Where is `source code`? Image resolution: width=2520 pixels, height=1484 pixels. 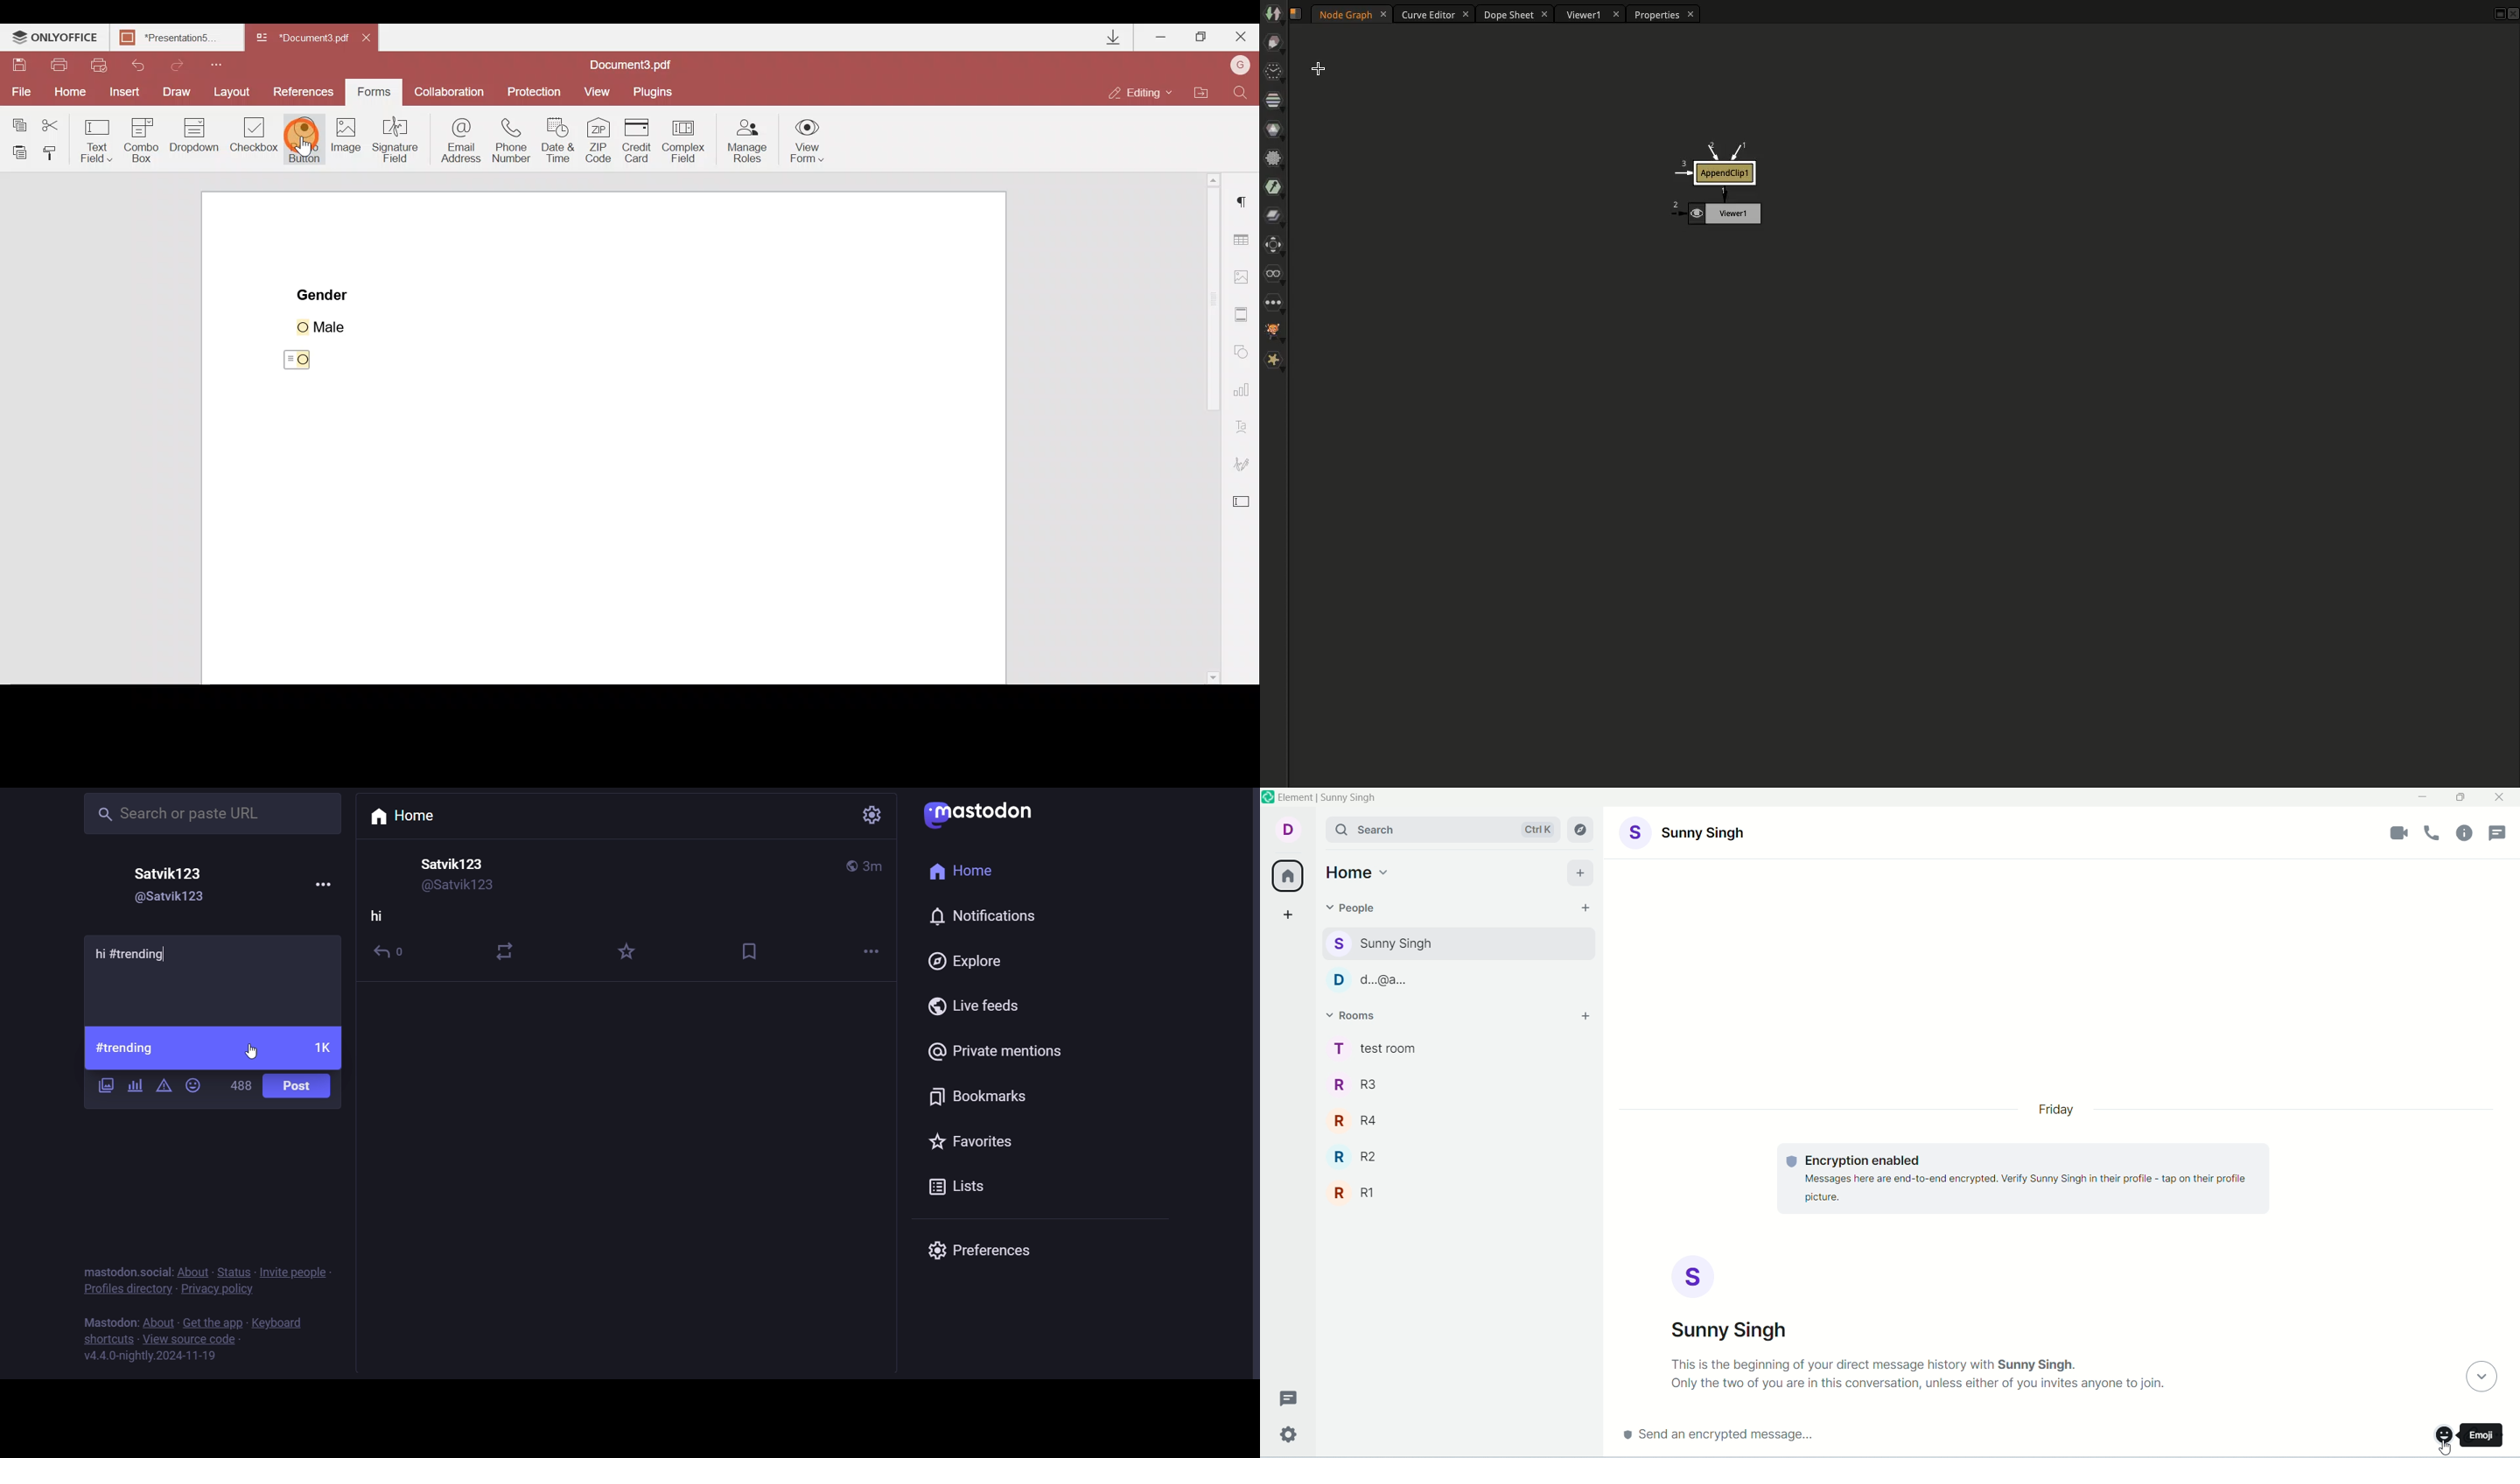 source code is located at coordinates (189, 1342).